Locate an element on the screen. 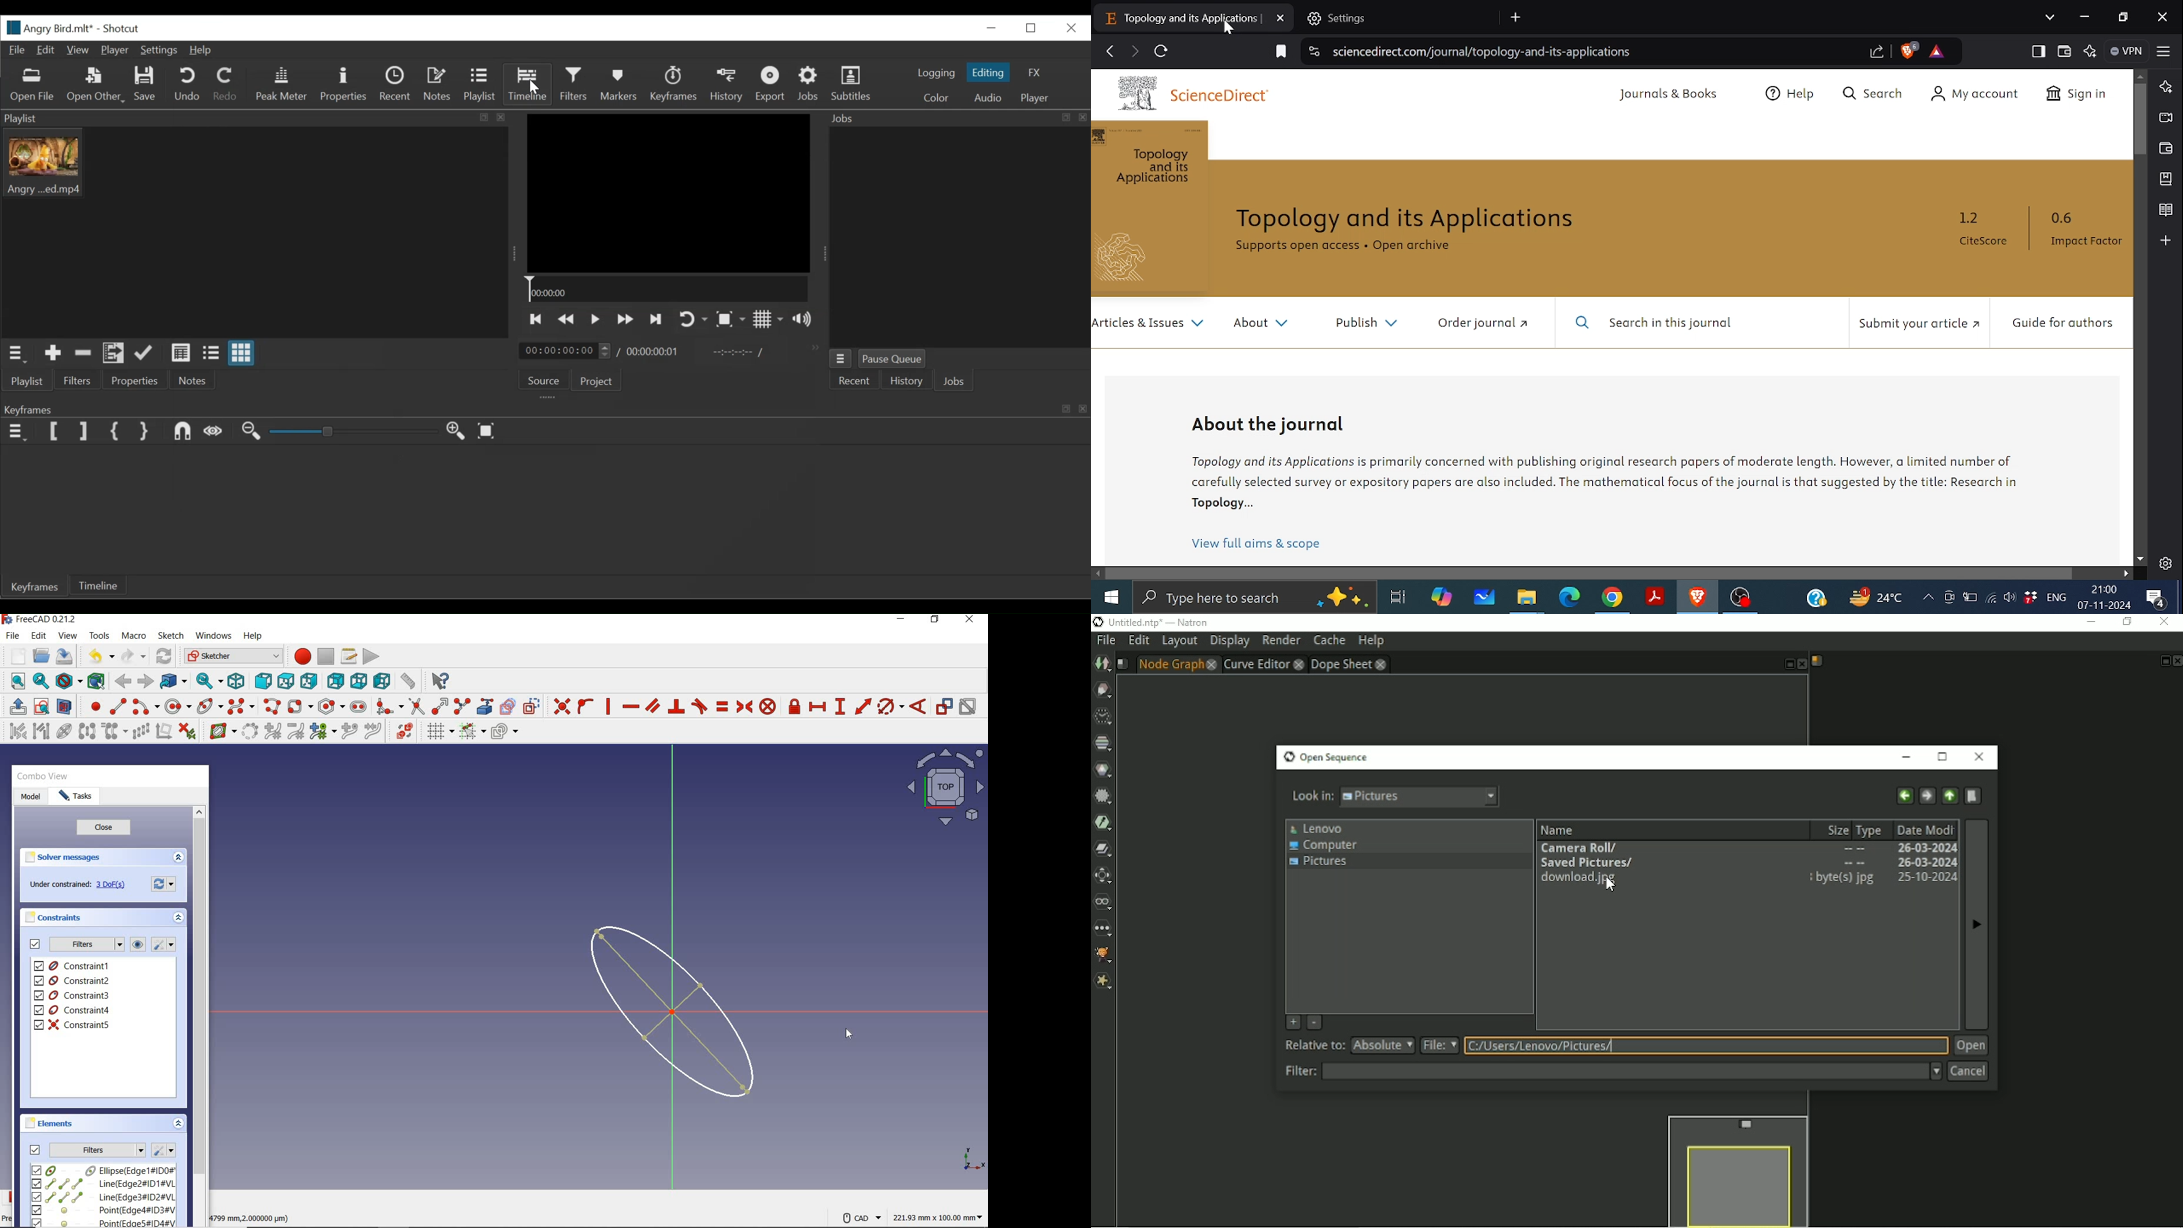  View as files is located at coordinates (212, 352).